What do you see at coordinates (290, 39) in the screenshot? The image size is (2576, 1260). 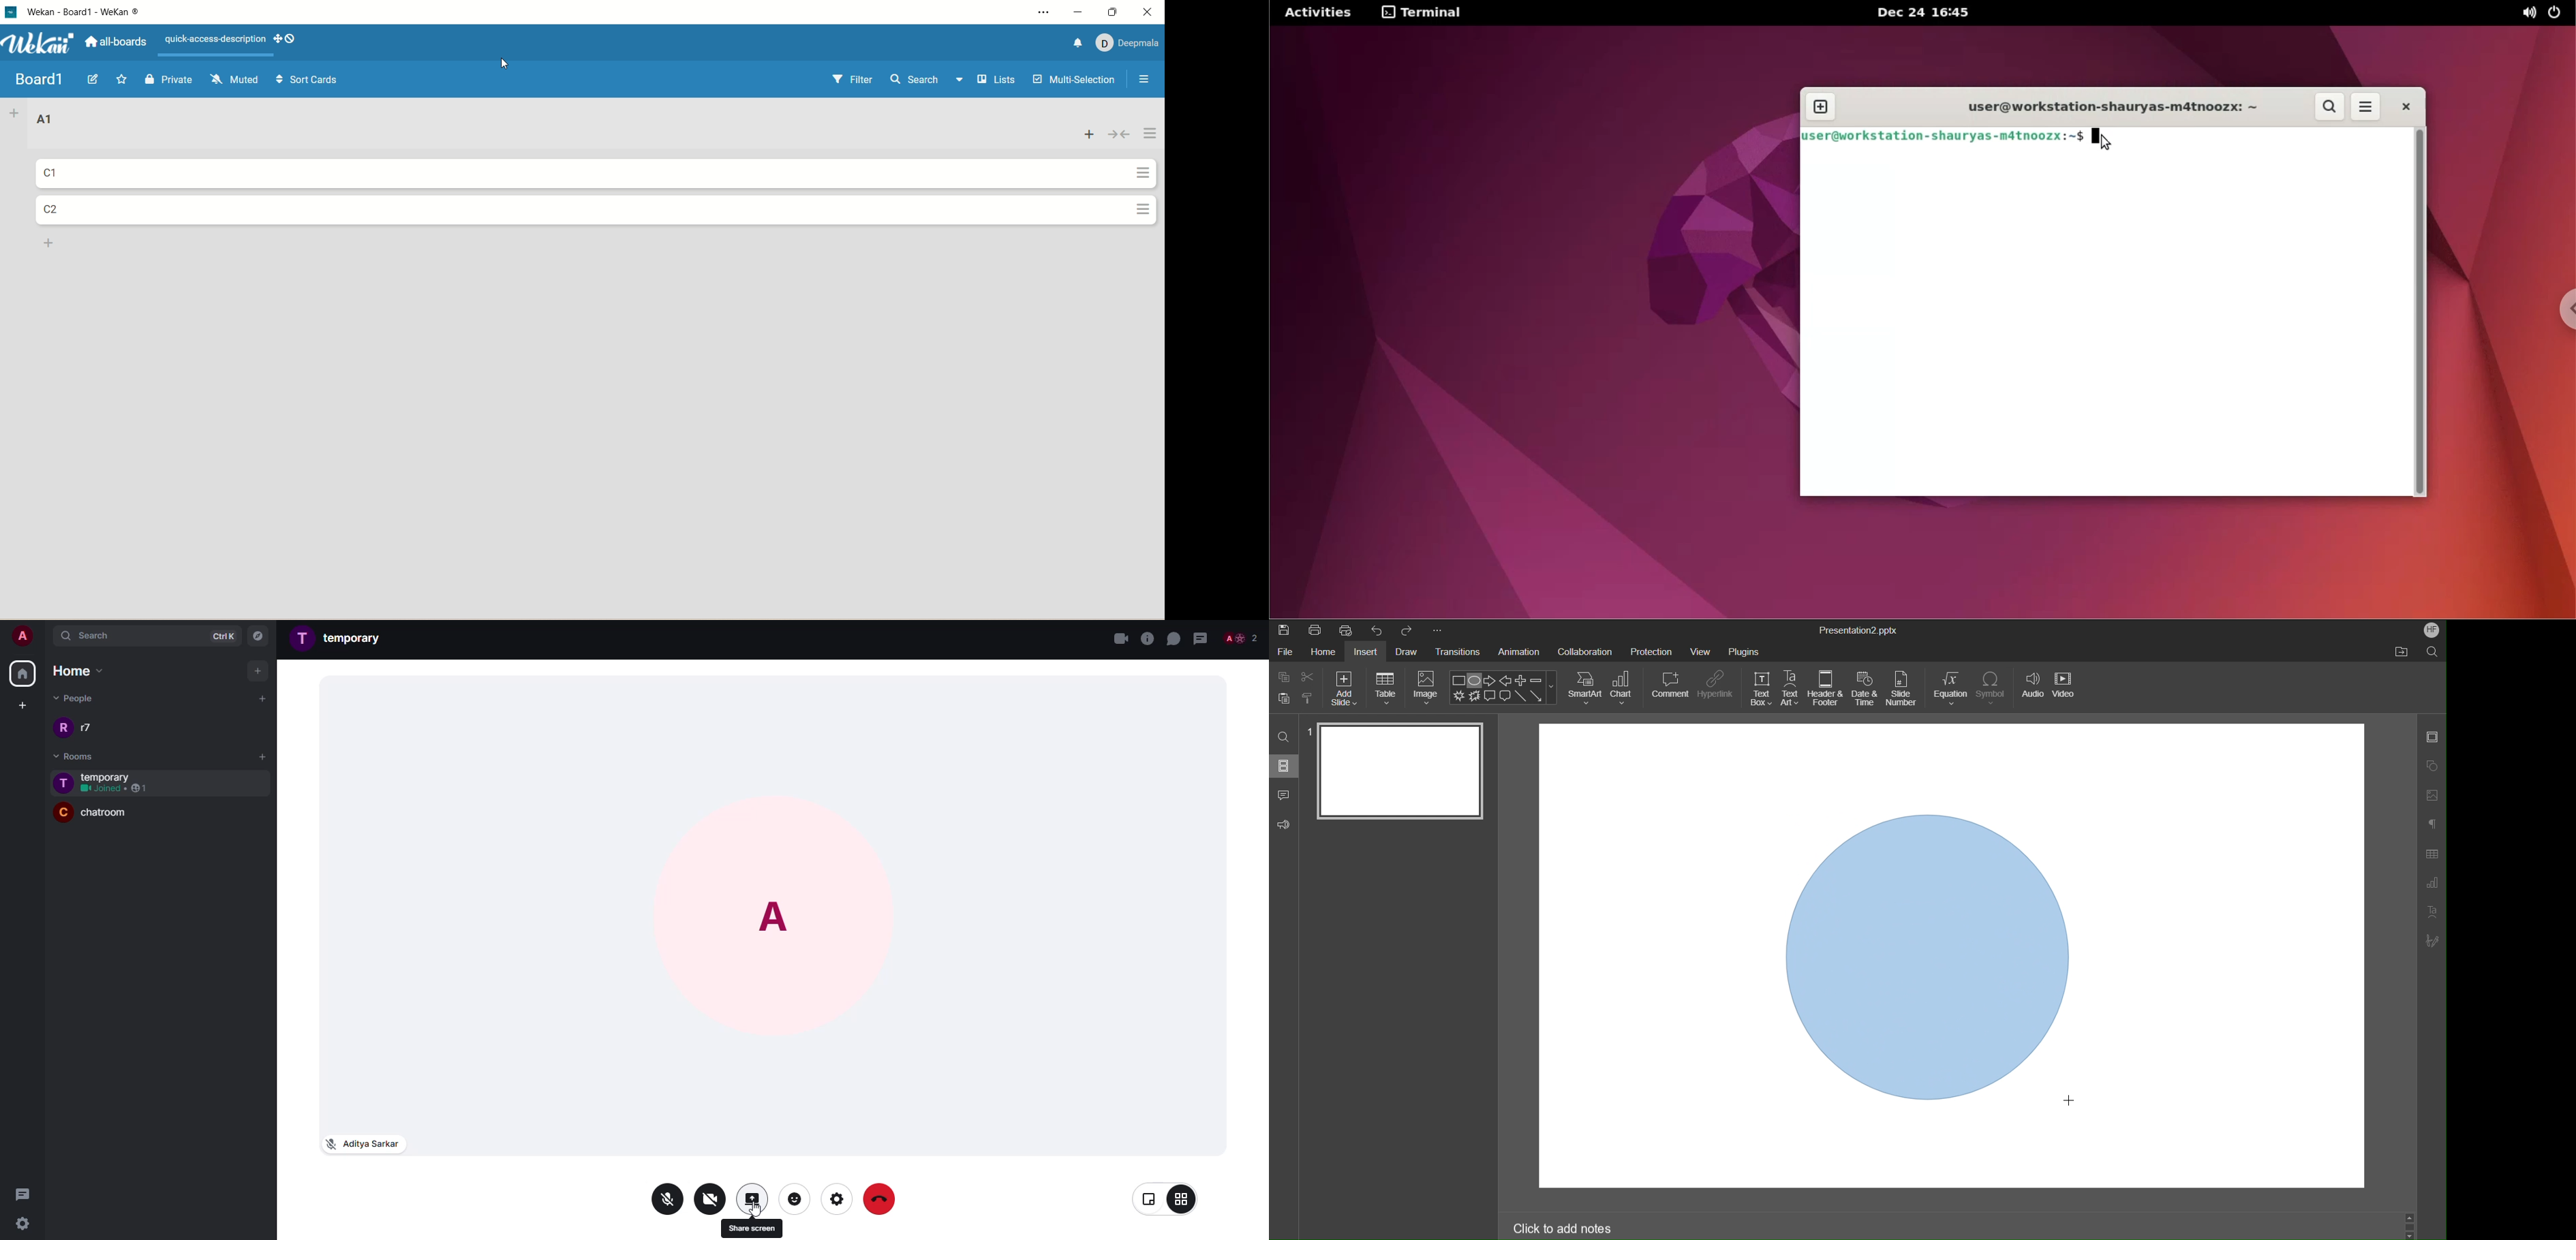 I see `show-desktop-drag-handles` at bounding box center [290, 39].